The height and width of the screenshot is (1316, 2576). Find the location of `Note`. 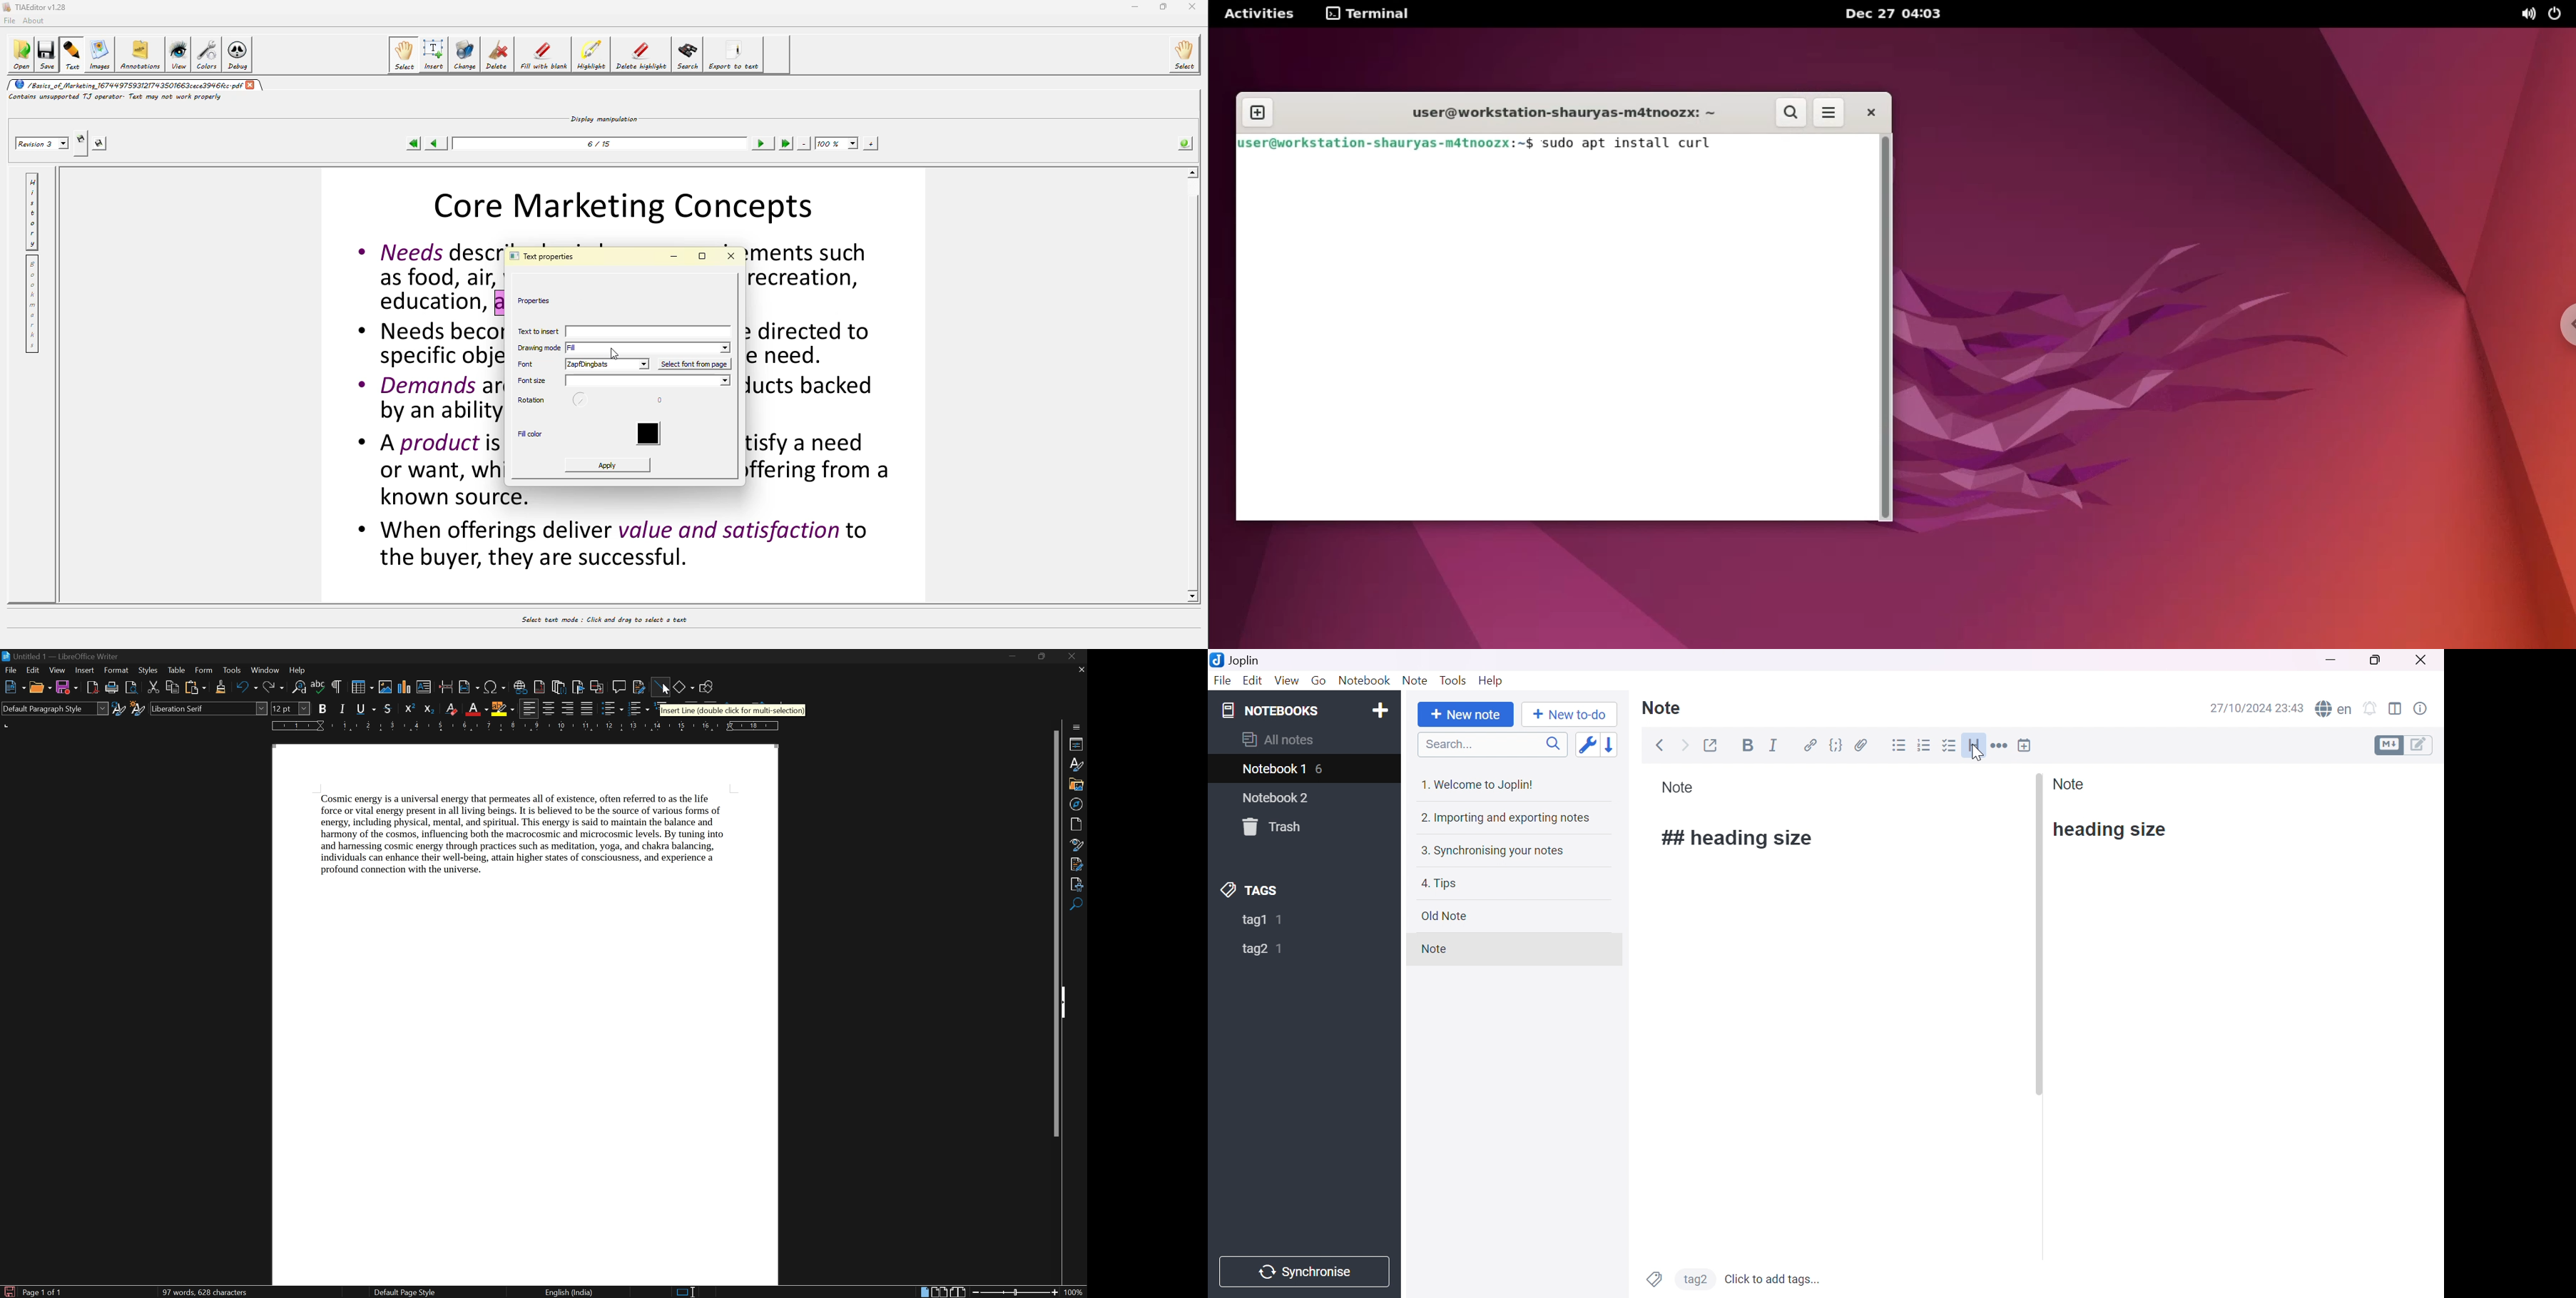

Note is located at coordinates (2070, 784).